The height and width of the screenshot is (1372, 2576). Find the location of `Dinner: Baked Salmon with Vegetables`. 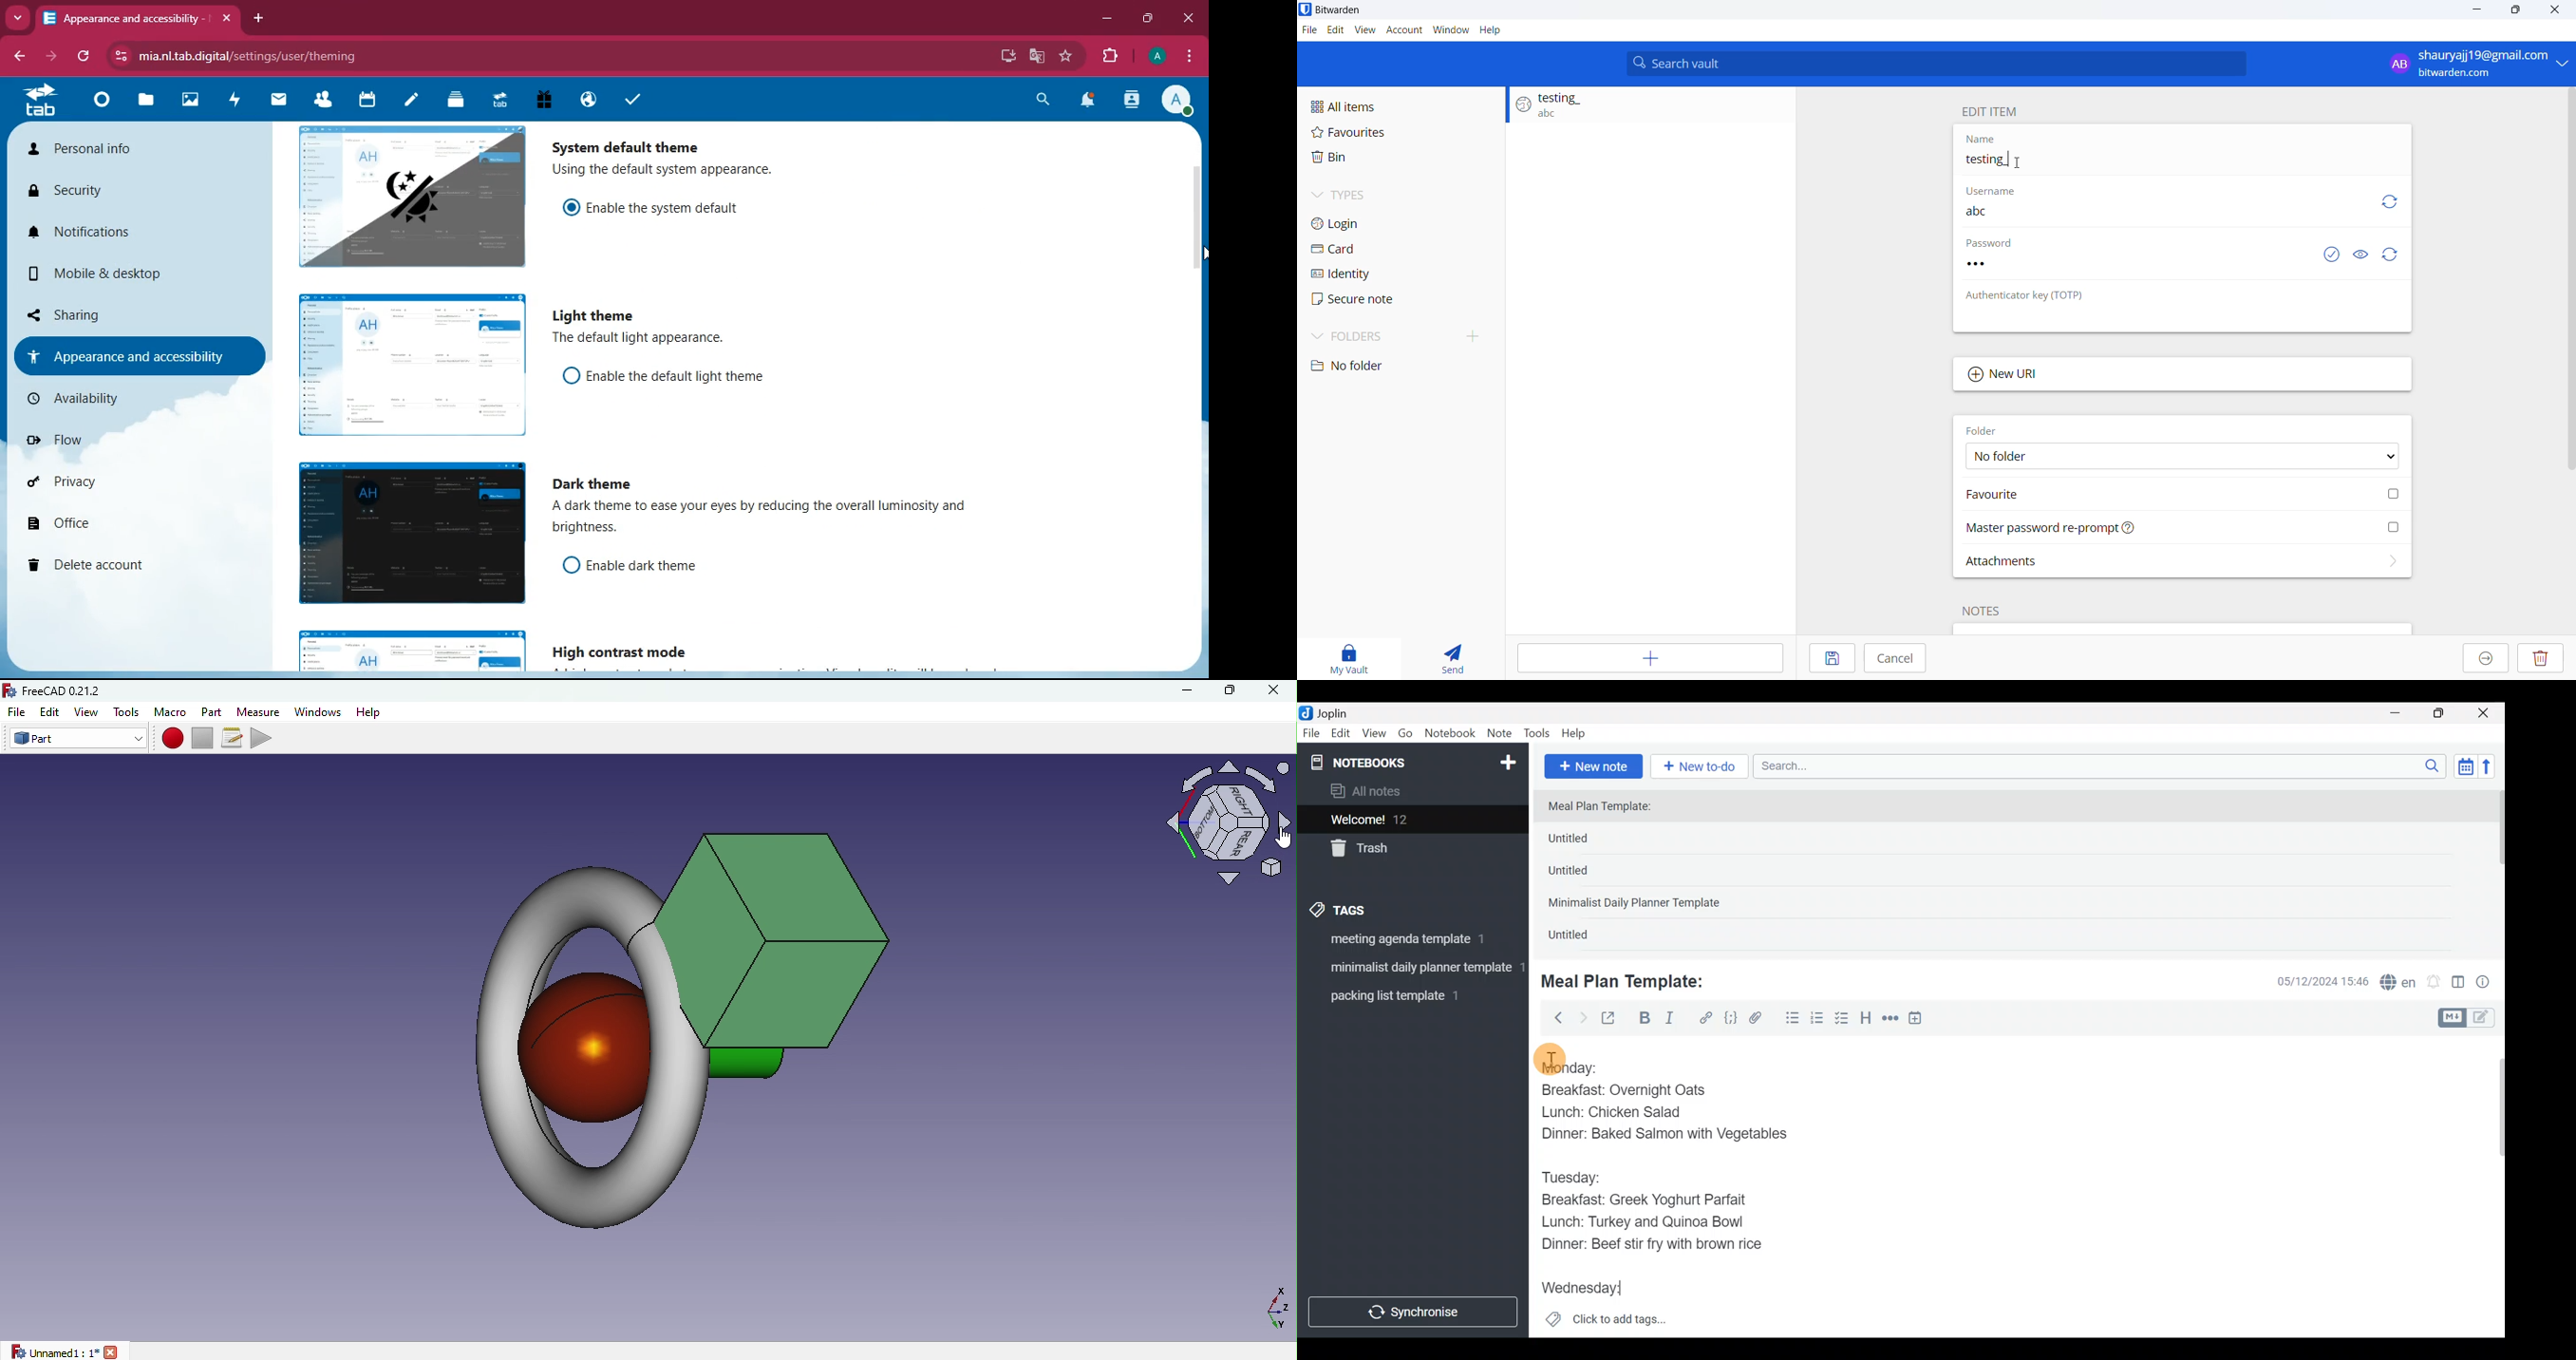

Dinner: Baked Salmon with Vegetables is located at coordinates (1665, 1135).